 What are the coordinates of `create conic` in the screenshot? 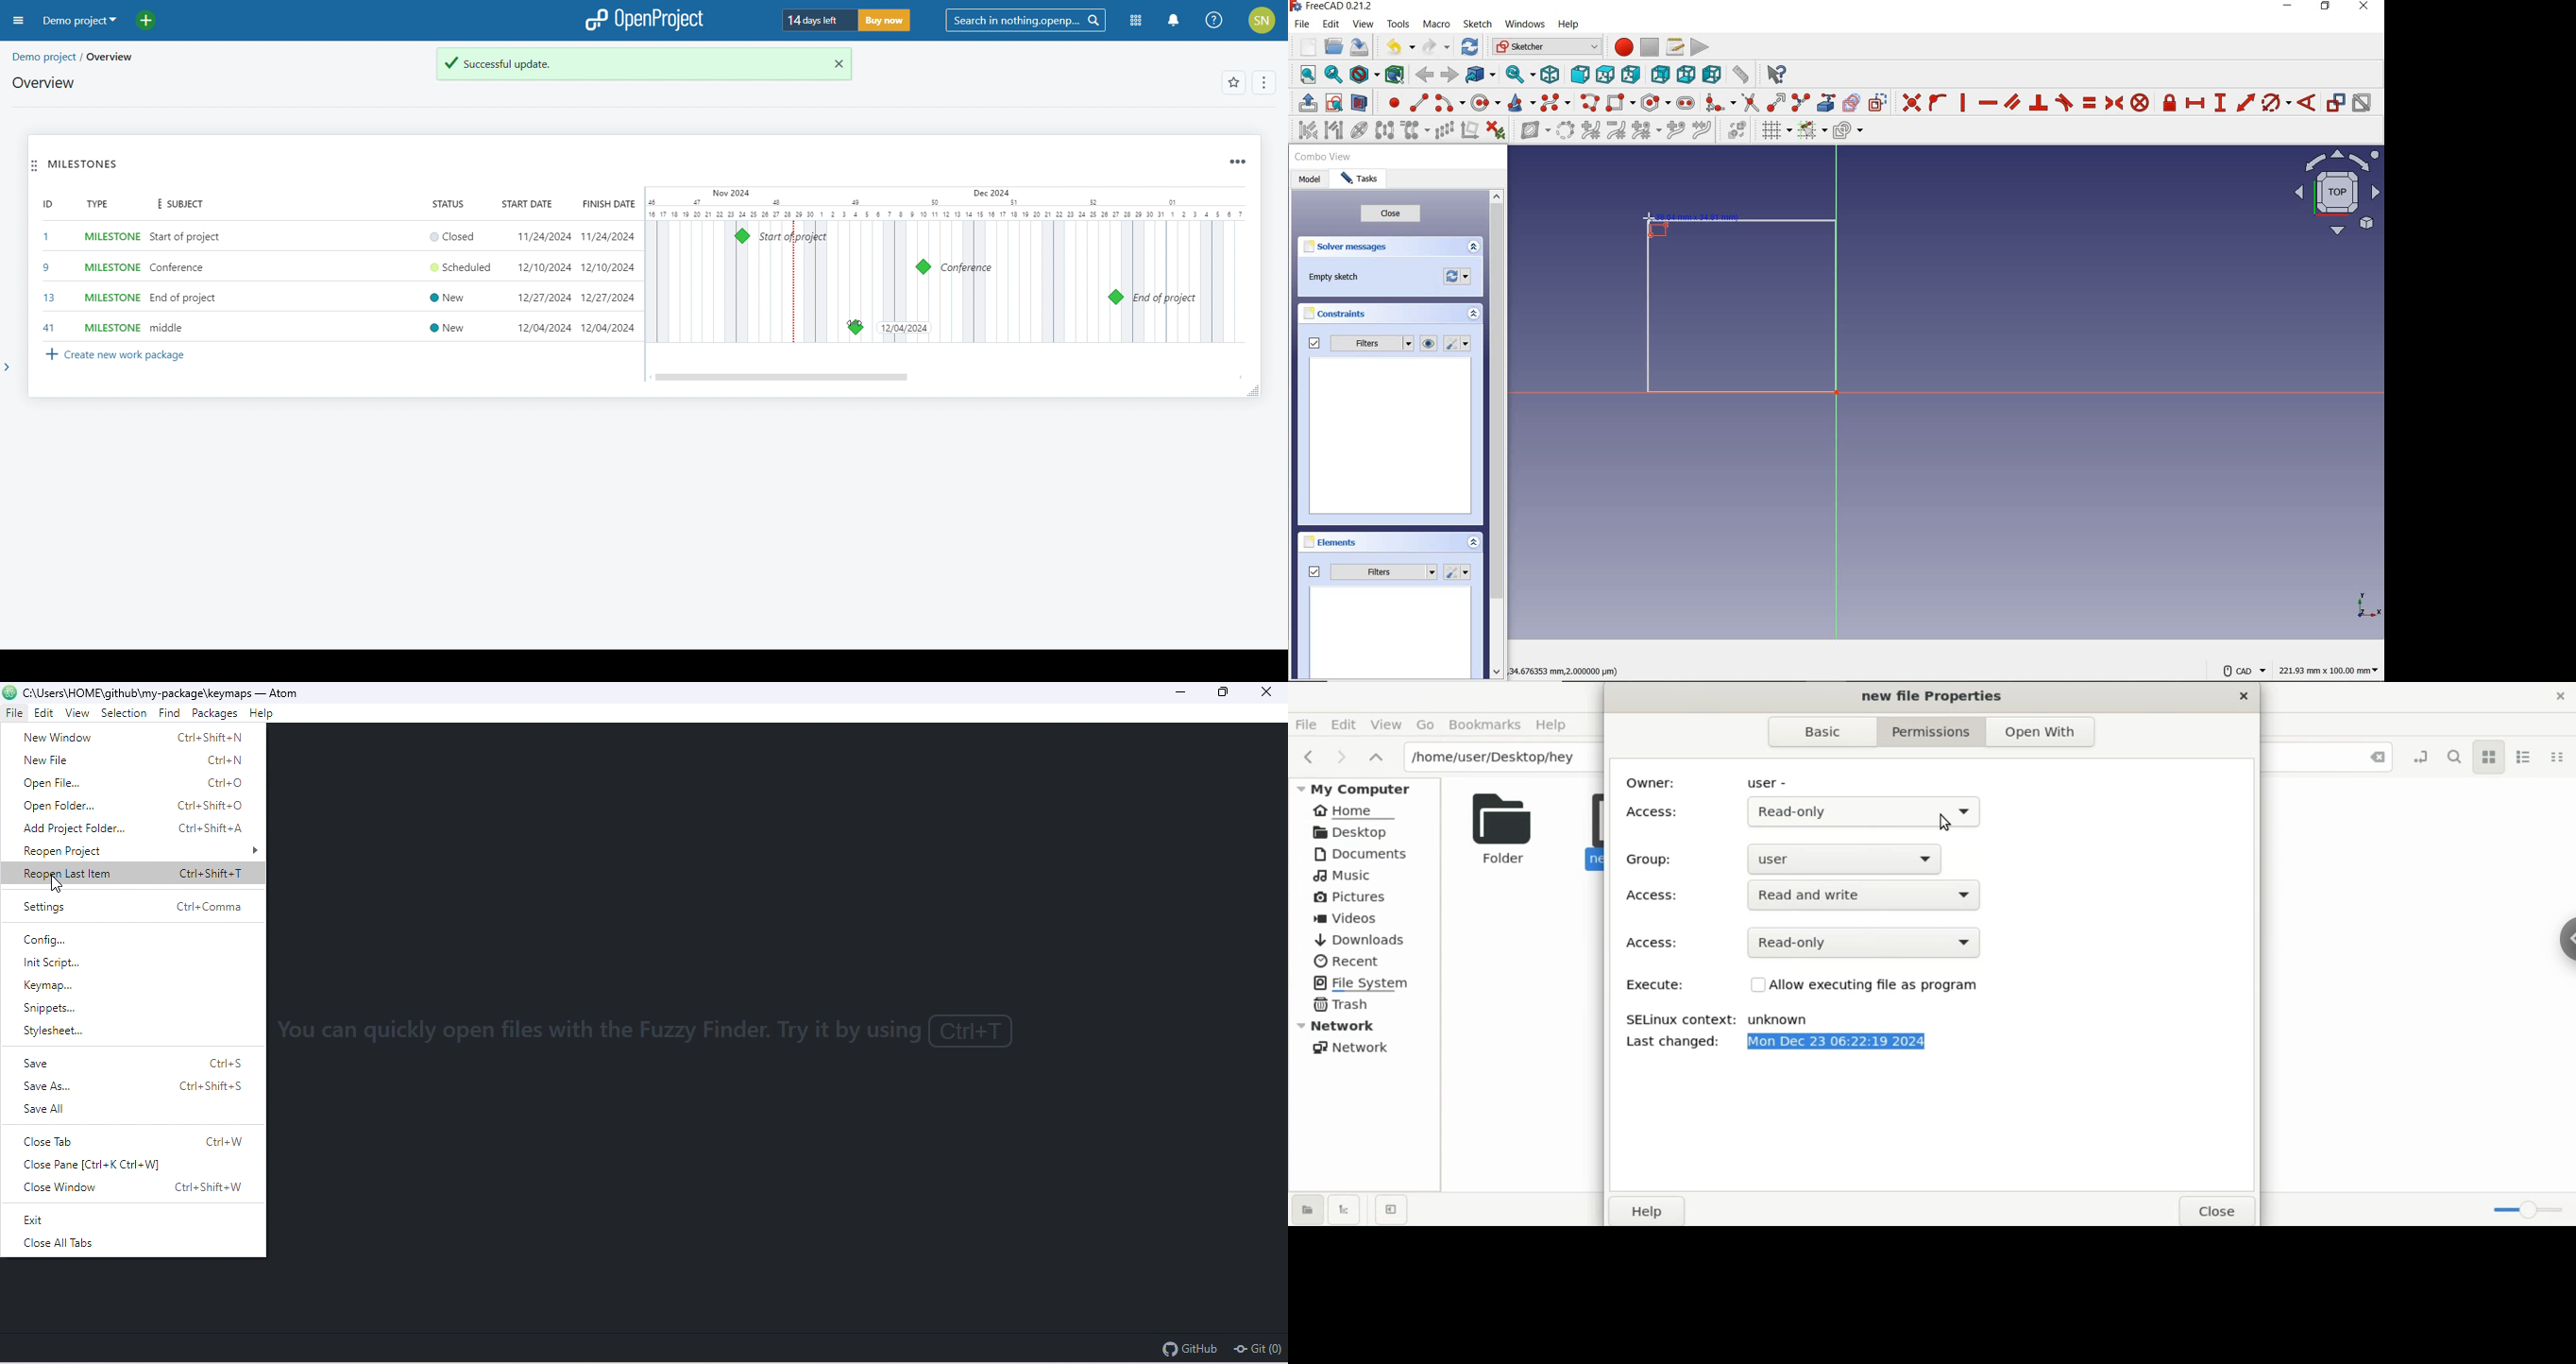 It's located at (1521, 104).